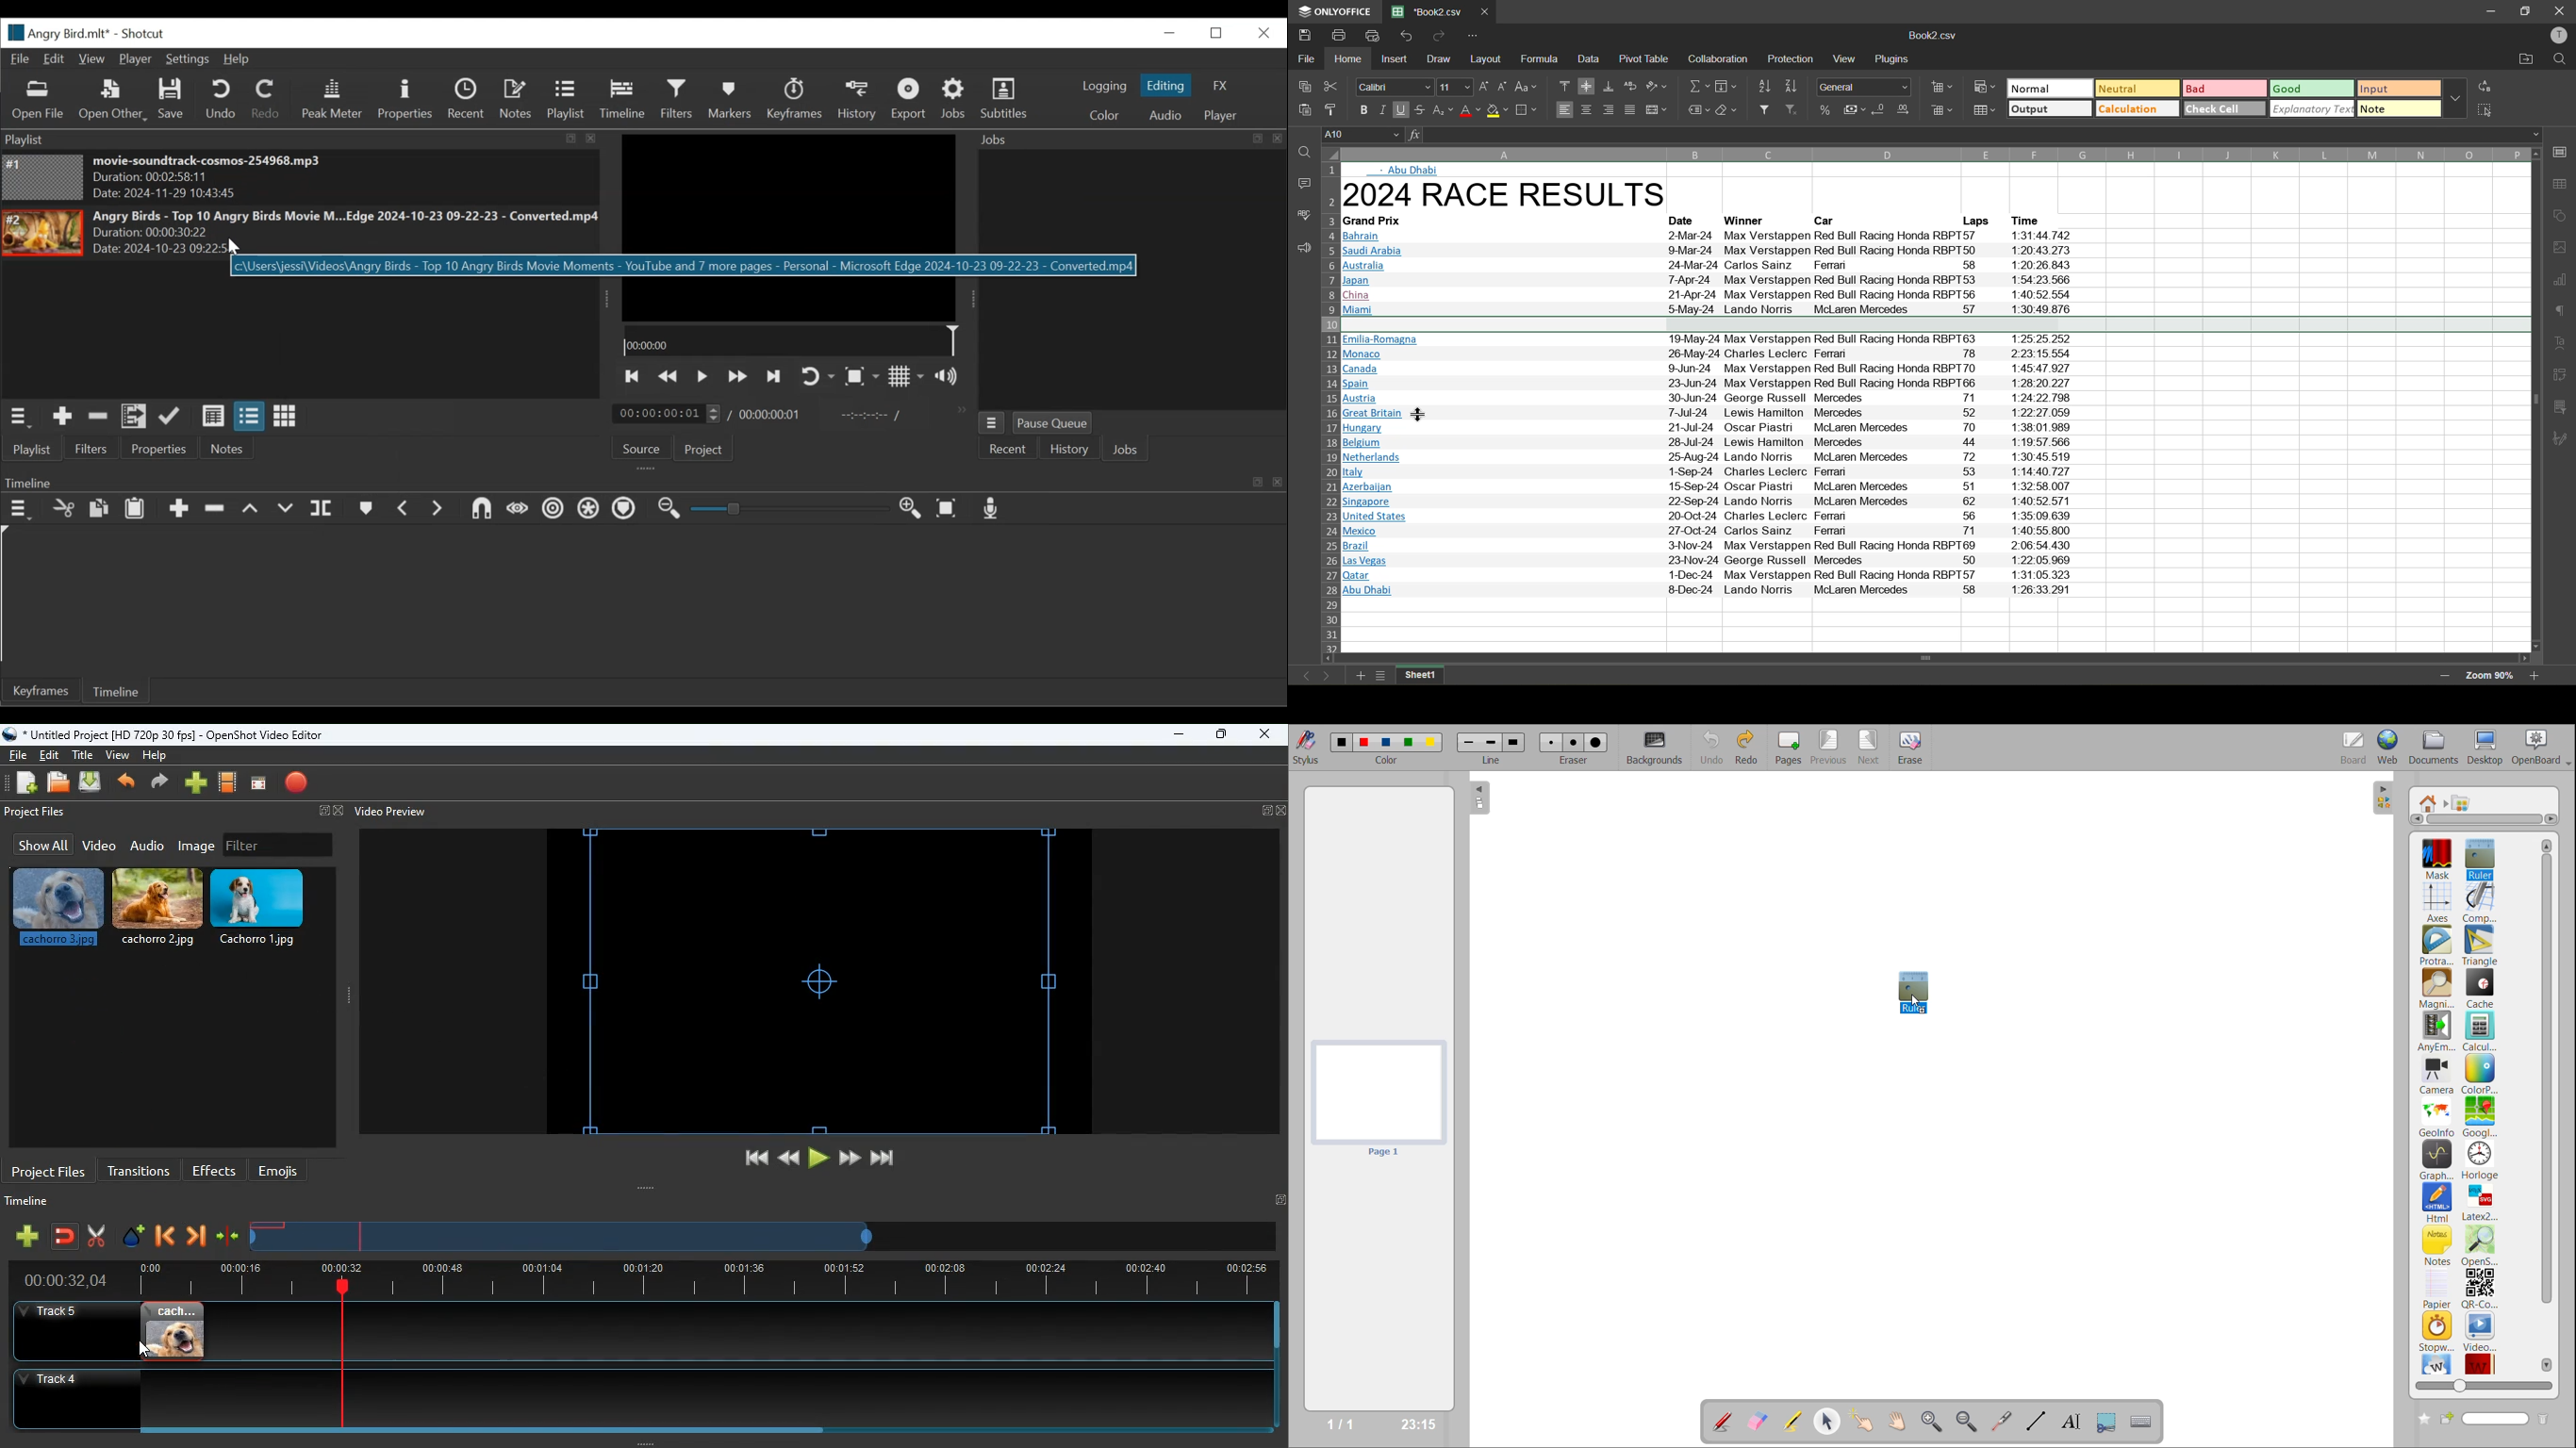 This screenshot has height=1456, width=2576. What do you see at coordinates (1565, 87) in the screenshot?
I see `align top` at bounding box center [1565, 87].